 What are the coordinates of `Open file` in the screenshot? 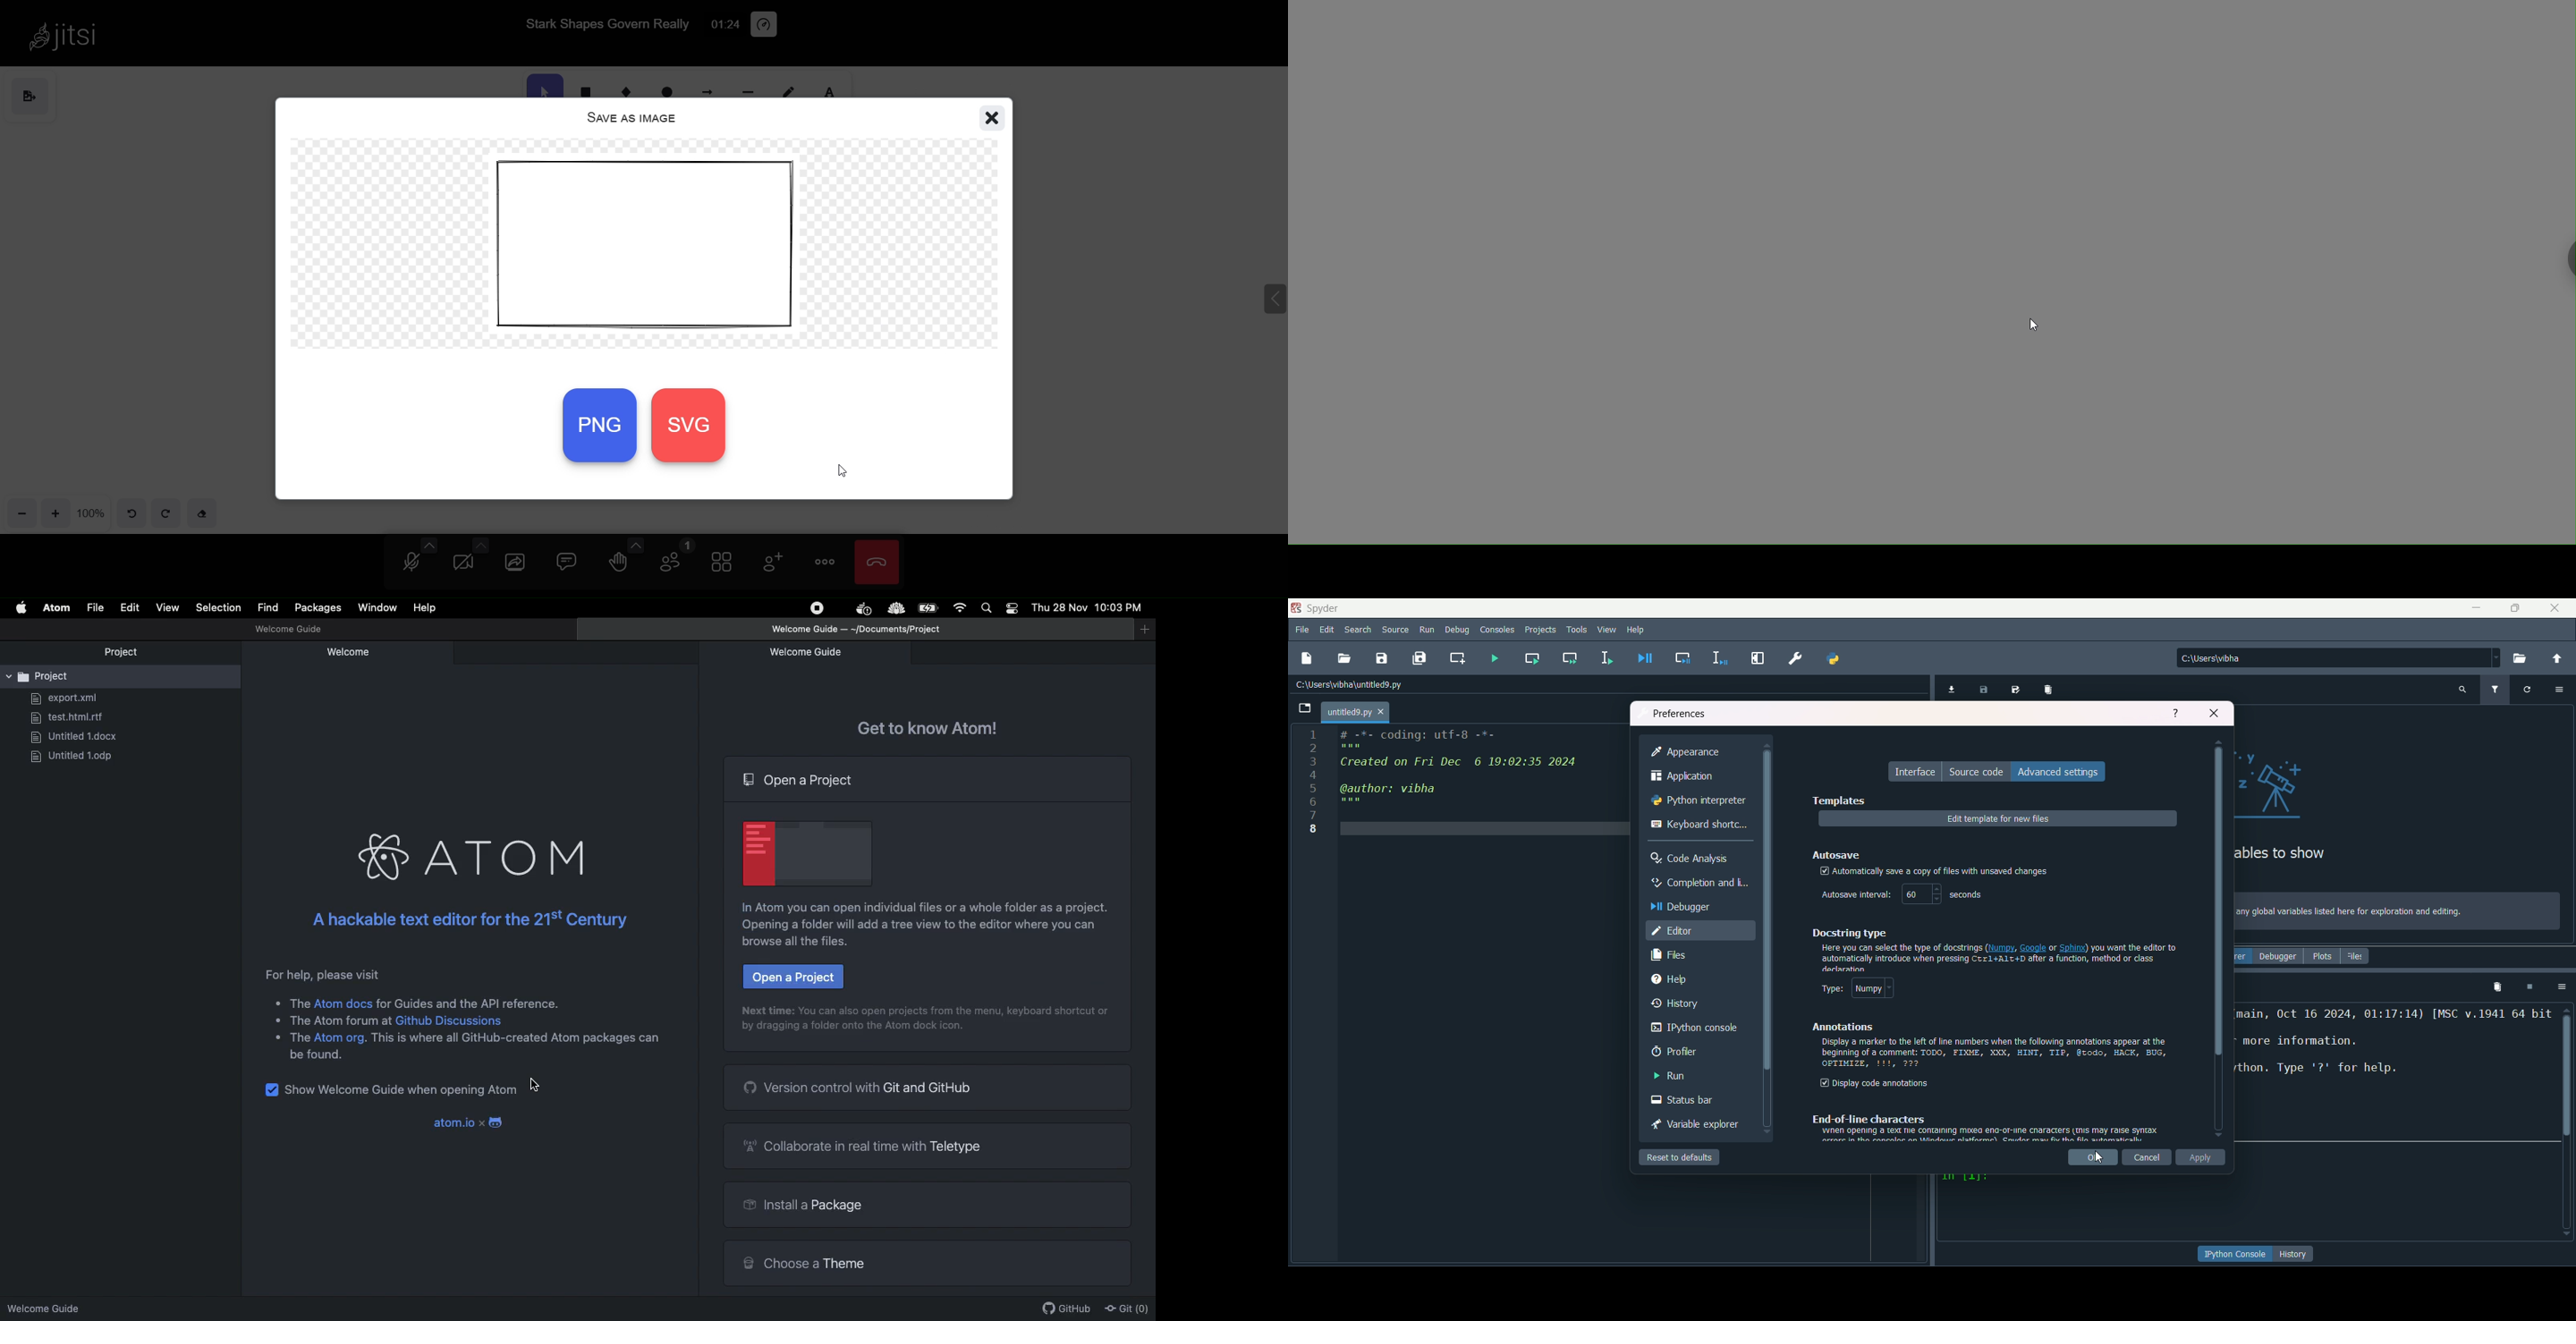 It's located at (1305, 708).